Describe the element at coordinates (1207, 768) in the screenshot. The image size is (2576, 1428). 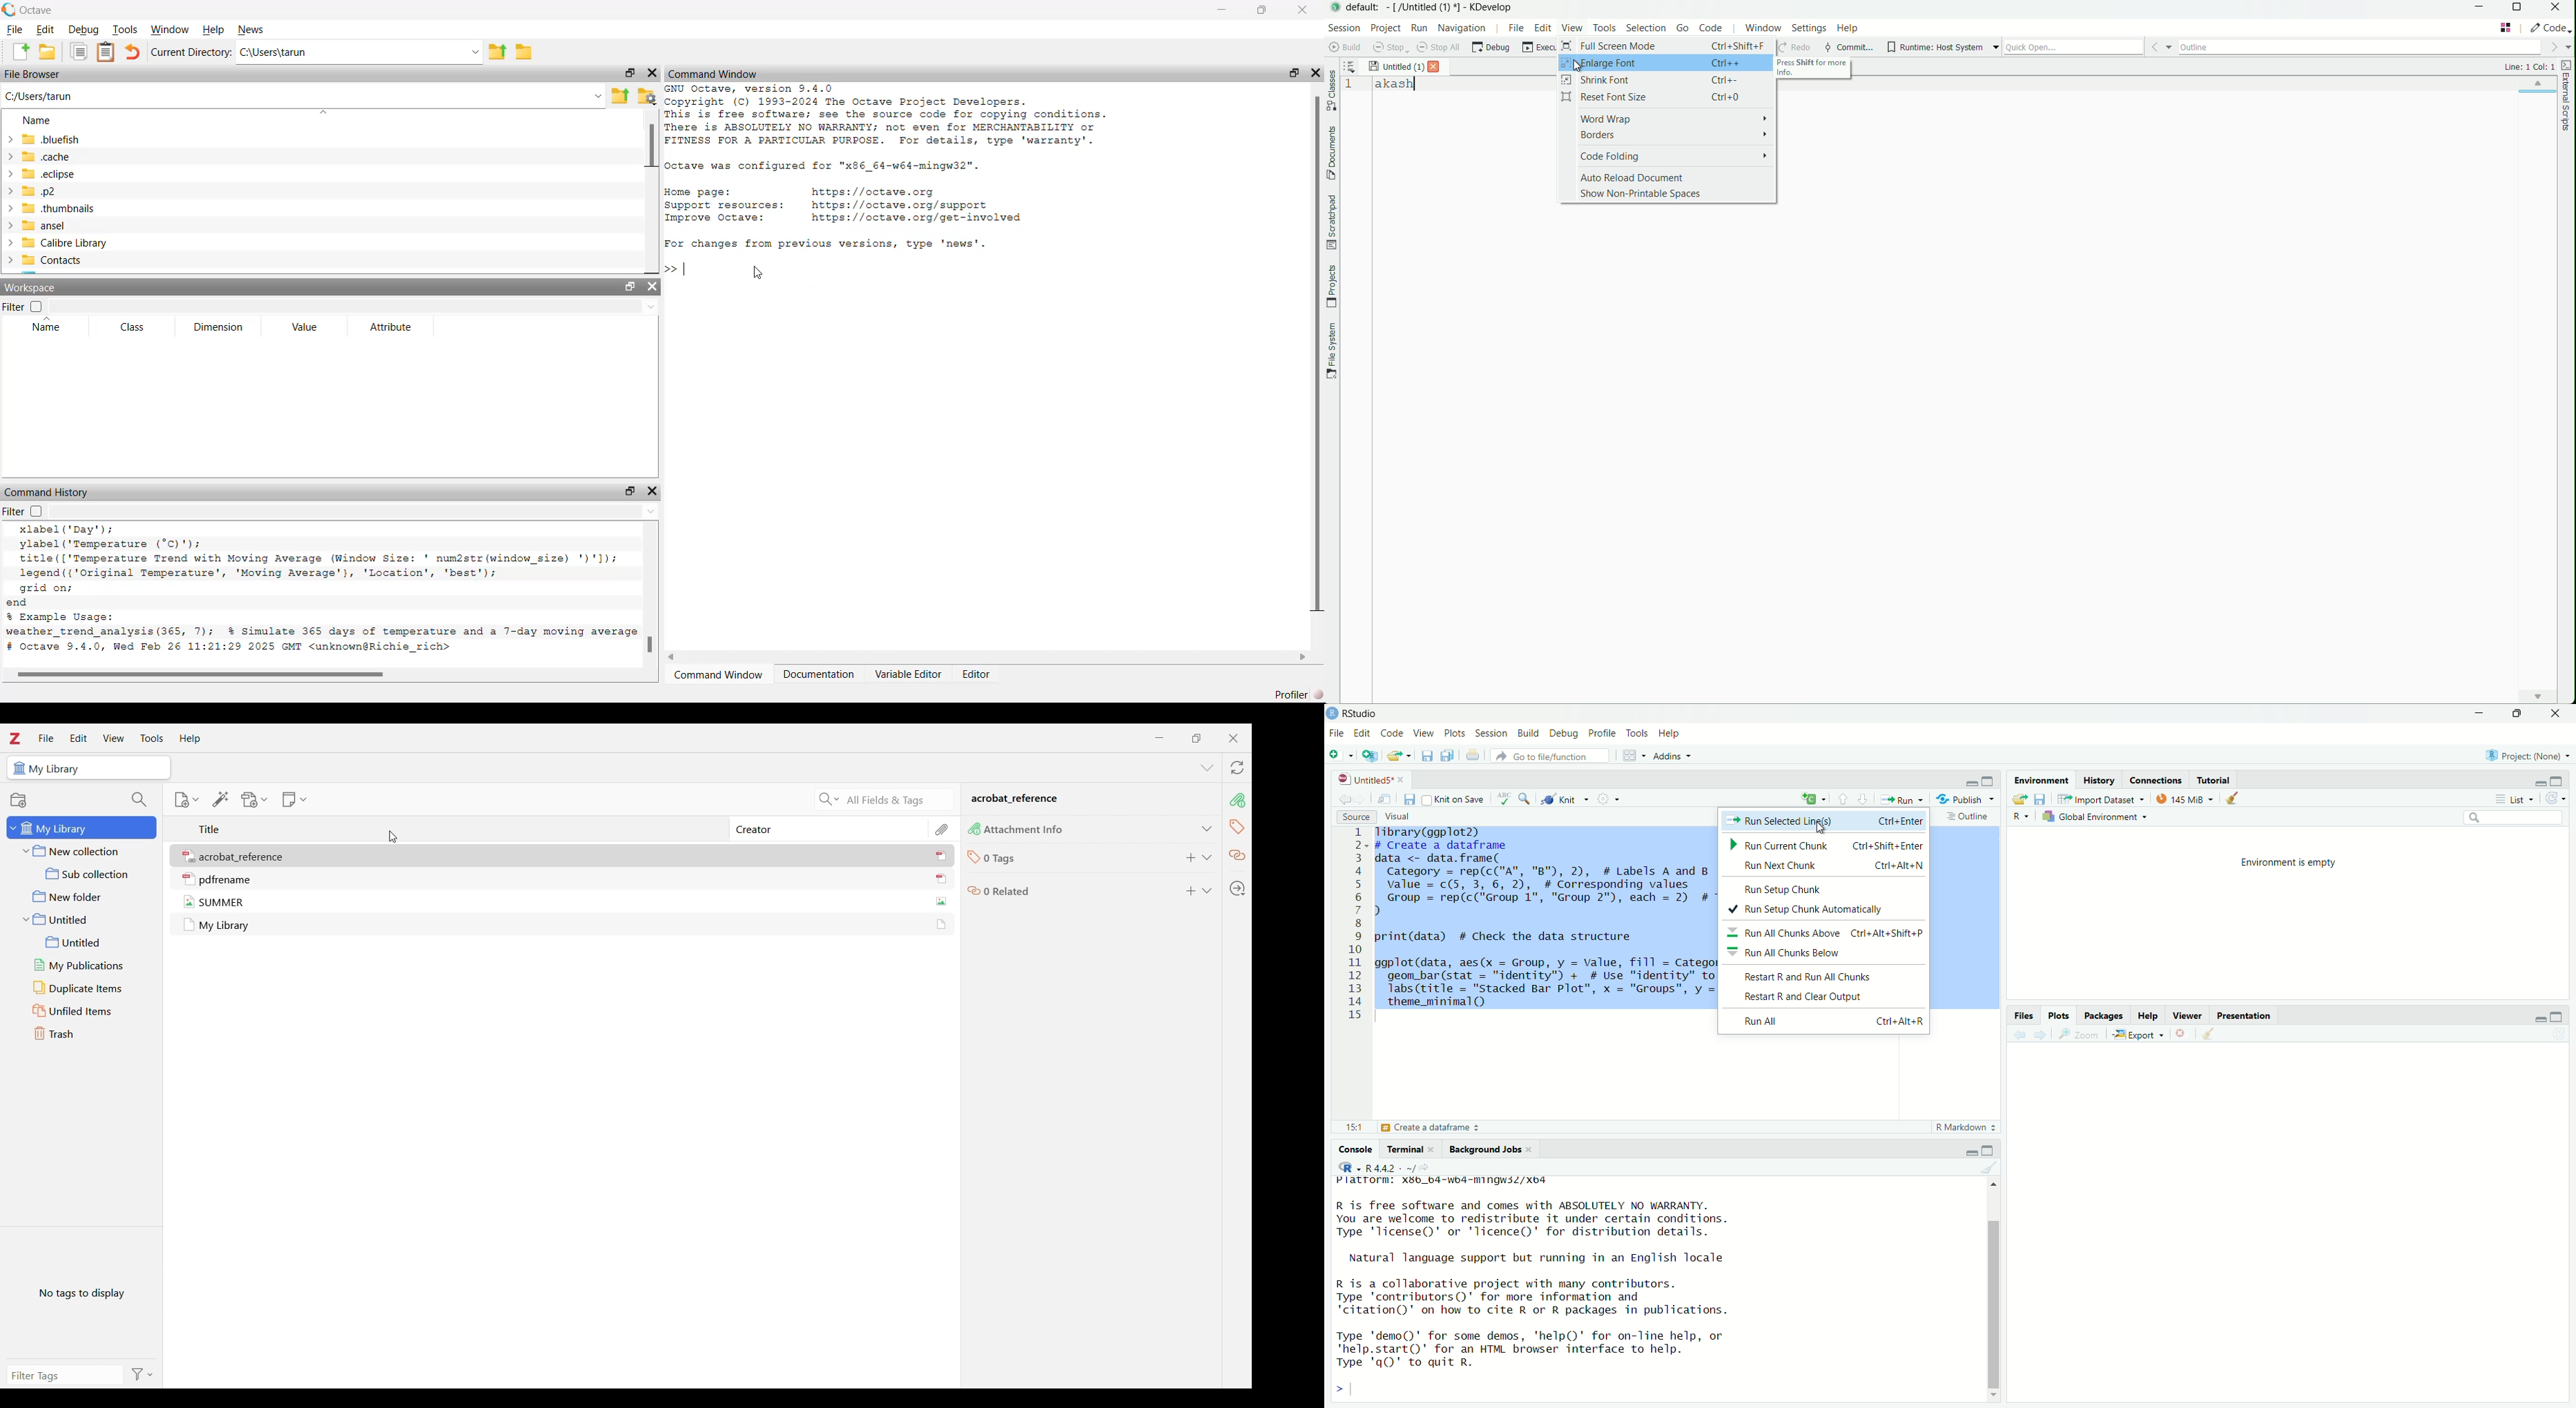
I see `List all tabs` at that location.